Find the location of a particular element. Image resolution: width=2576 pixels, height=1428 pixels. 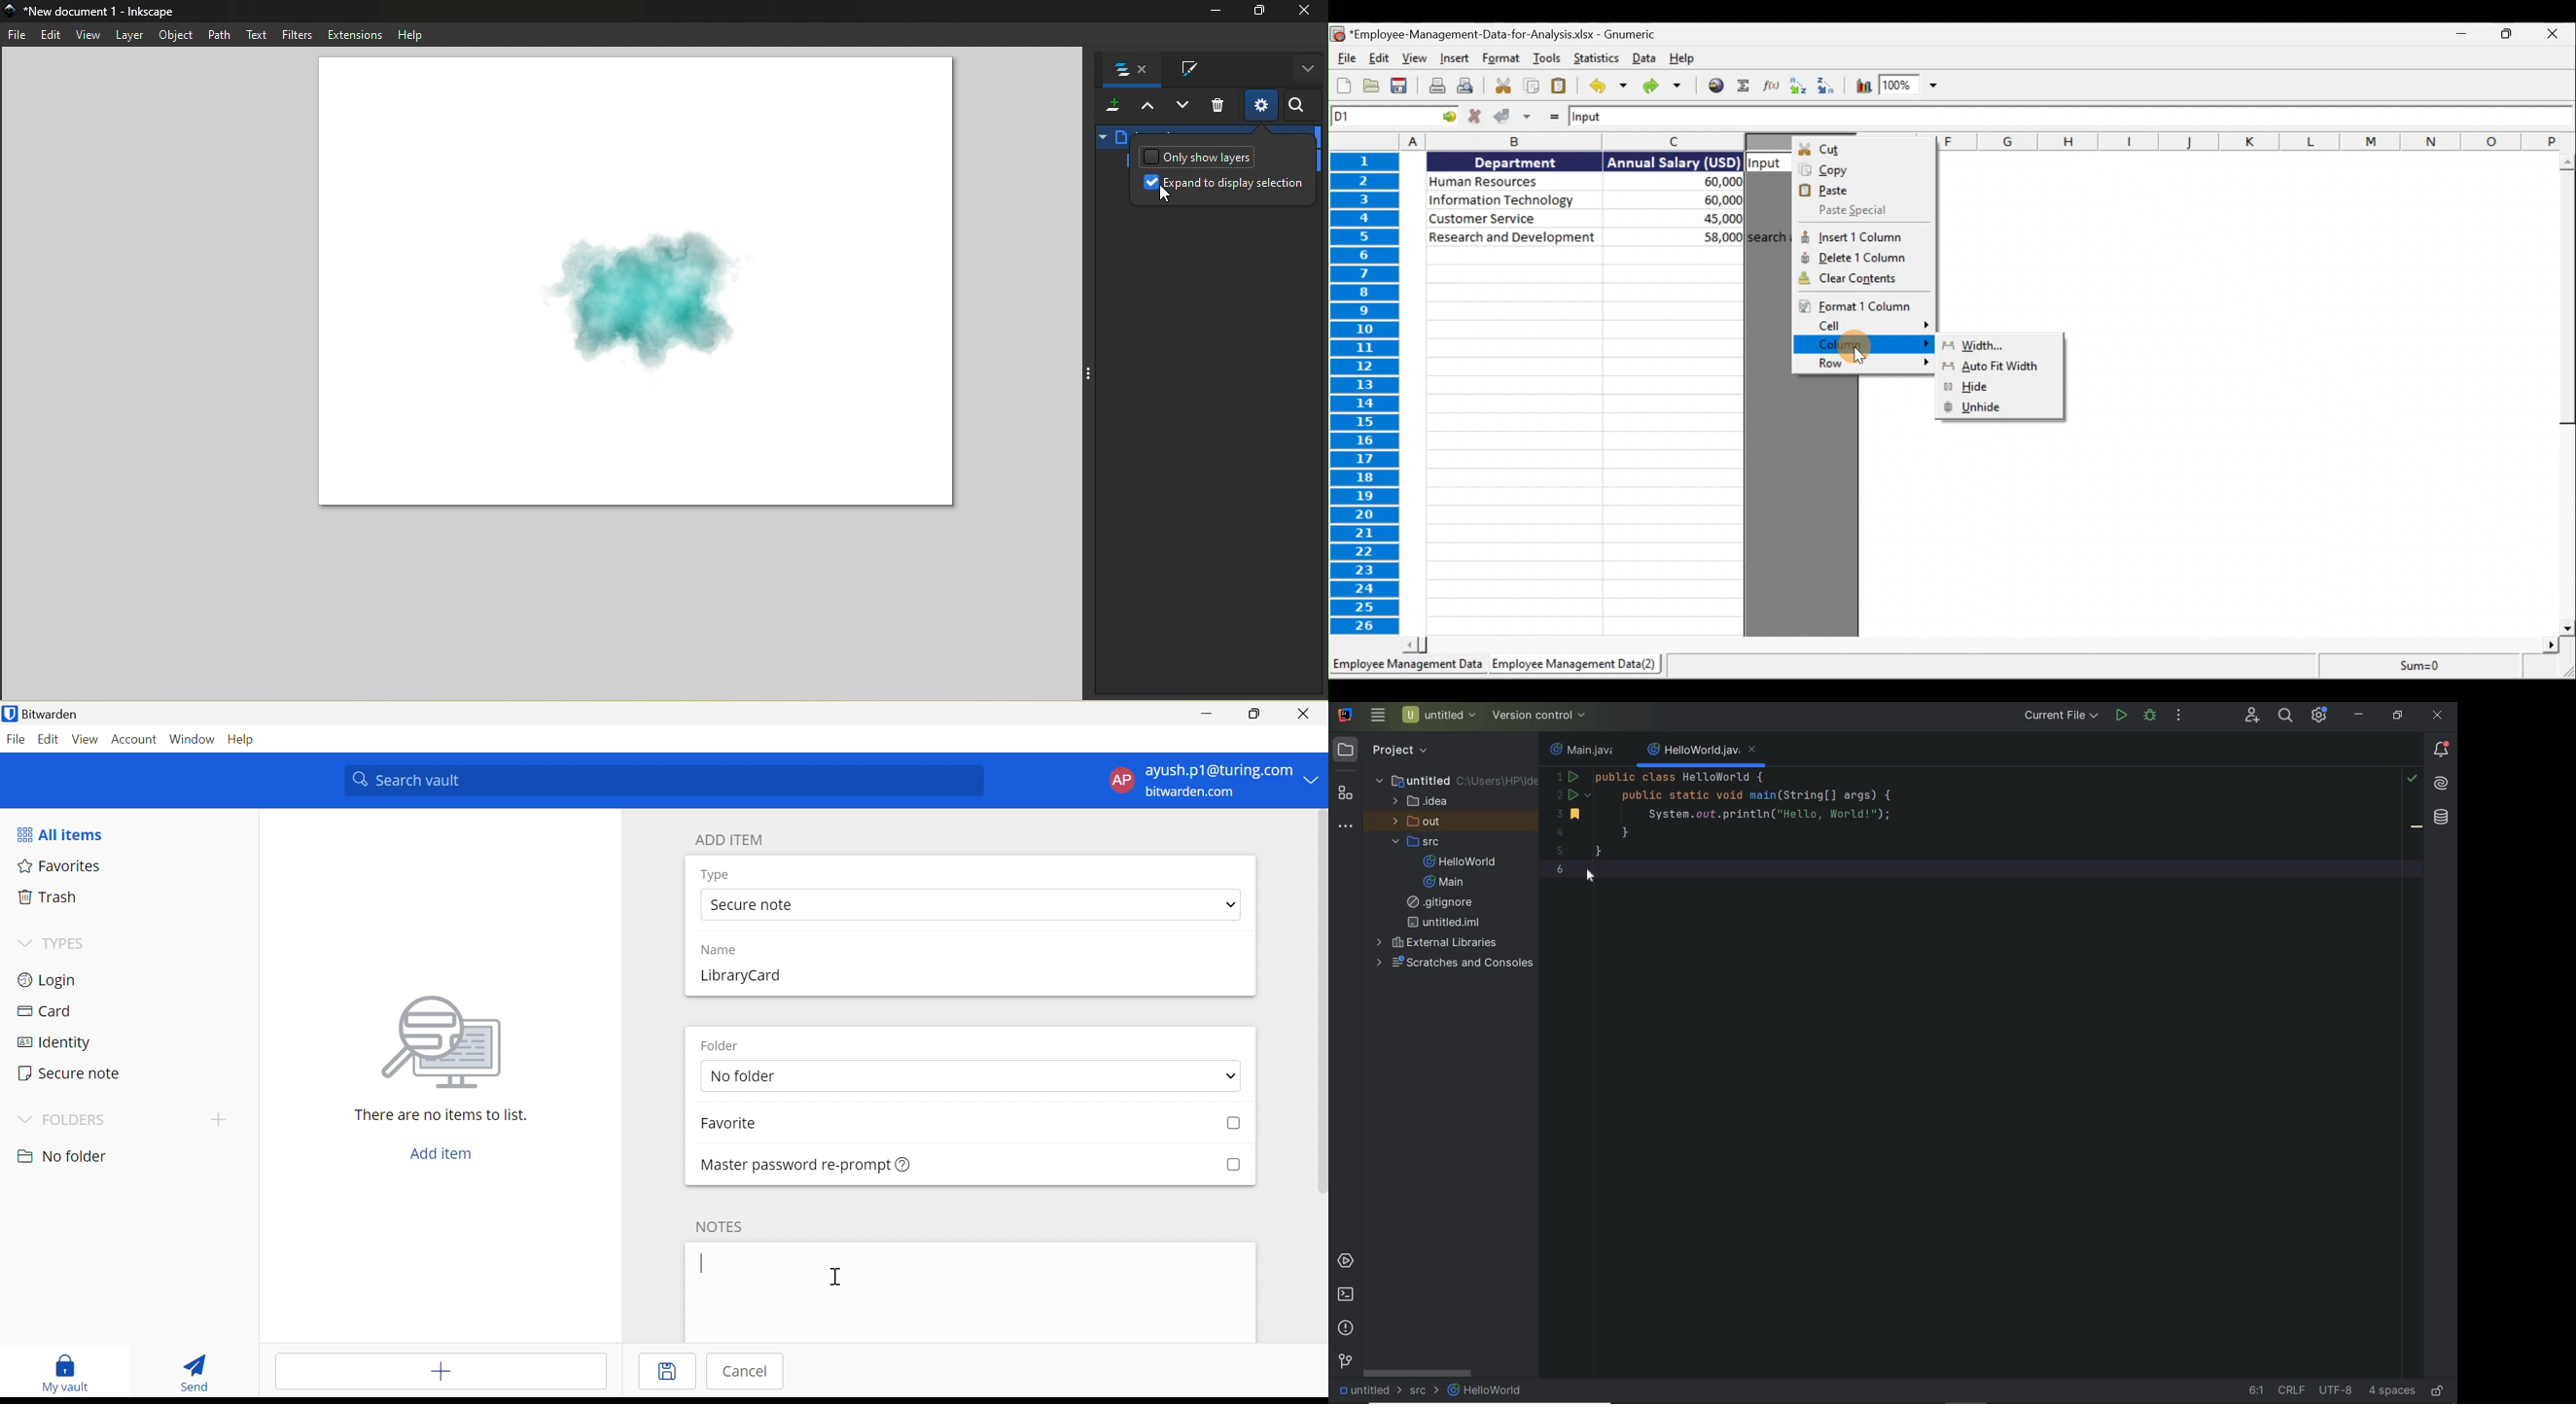

add name is located at coordinates (969, 979).